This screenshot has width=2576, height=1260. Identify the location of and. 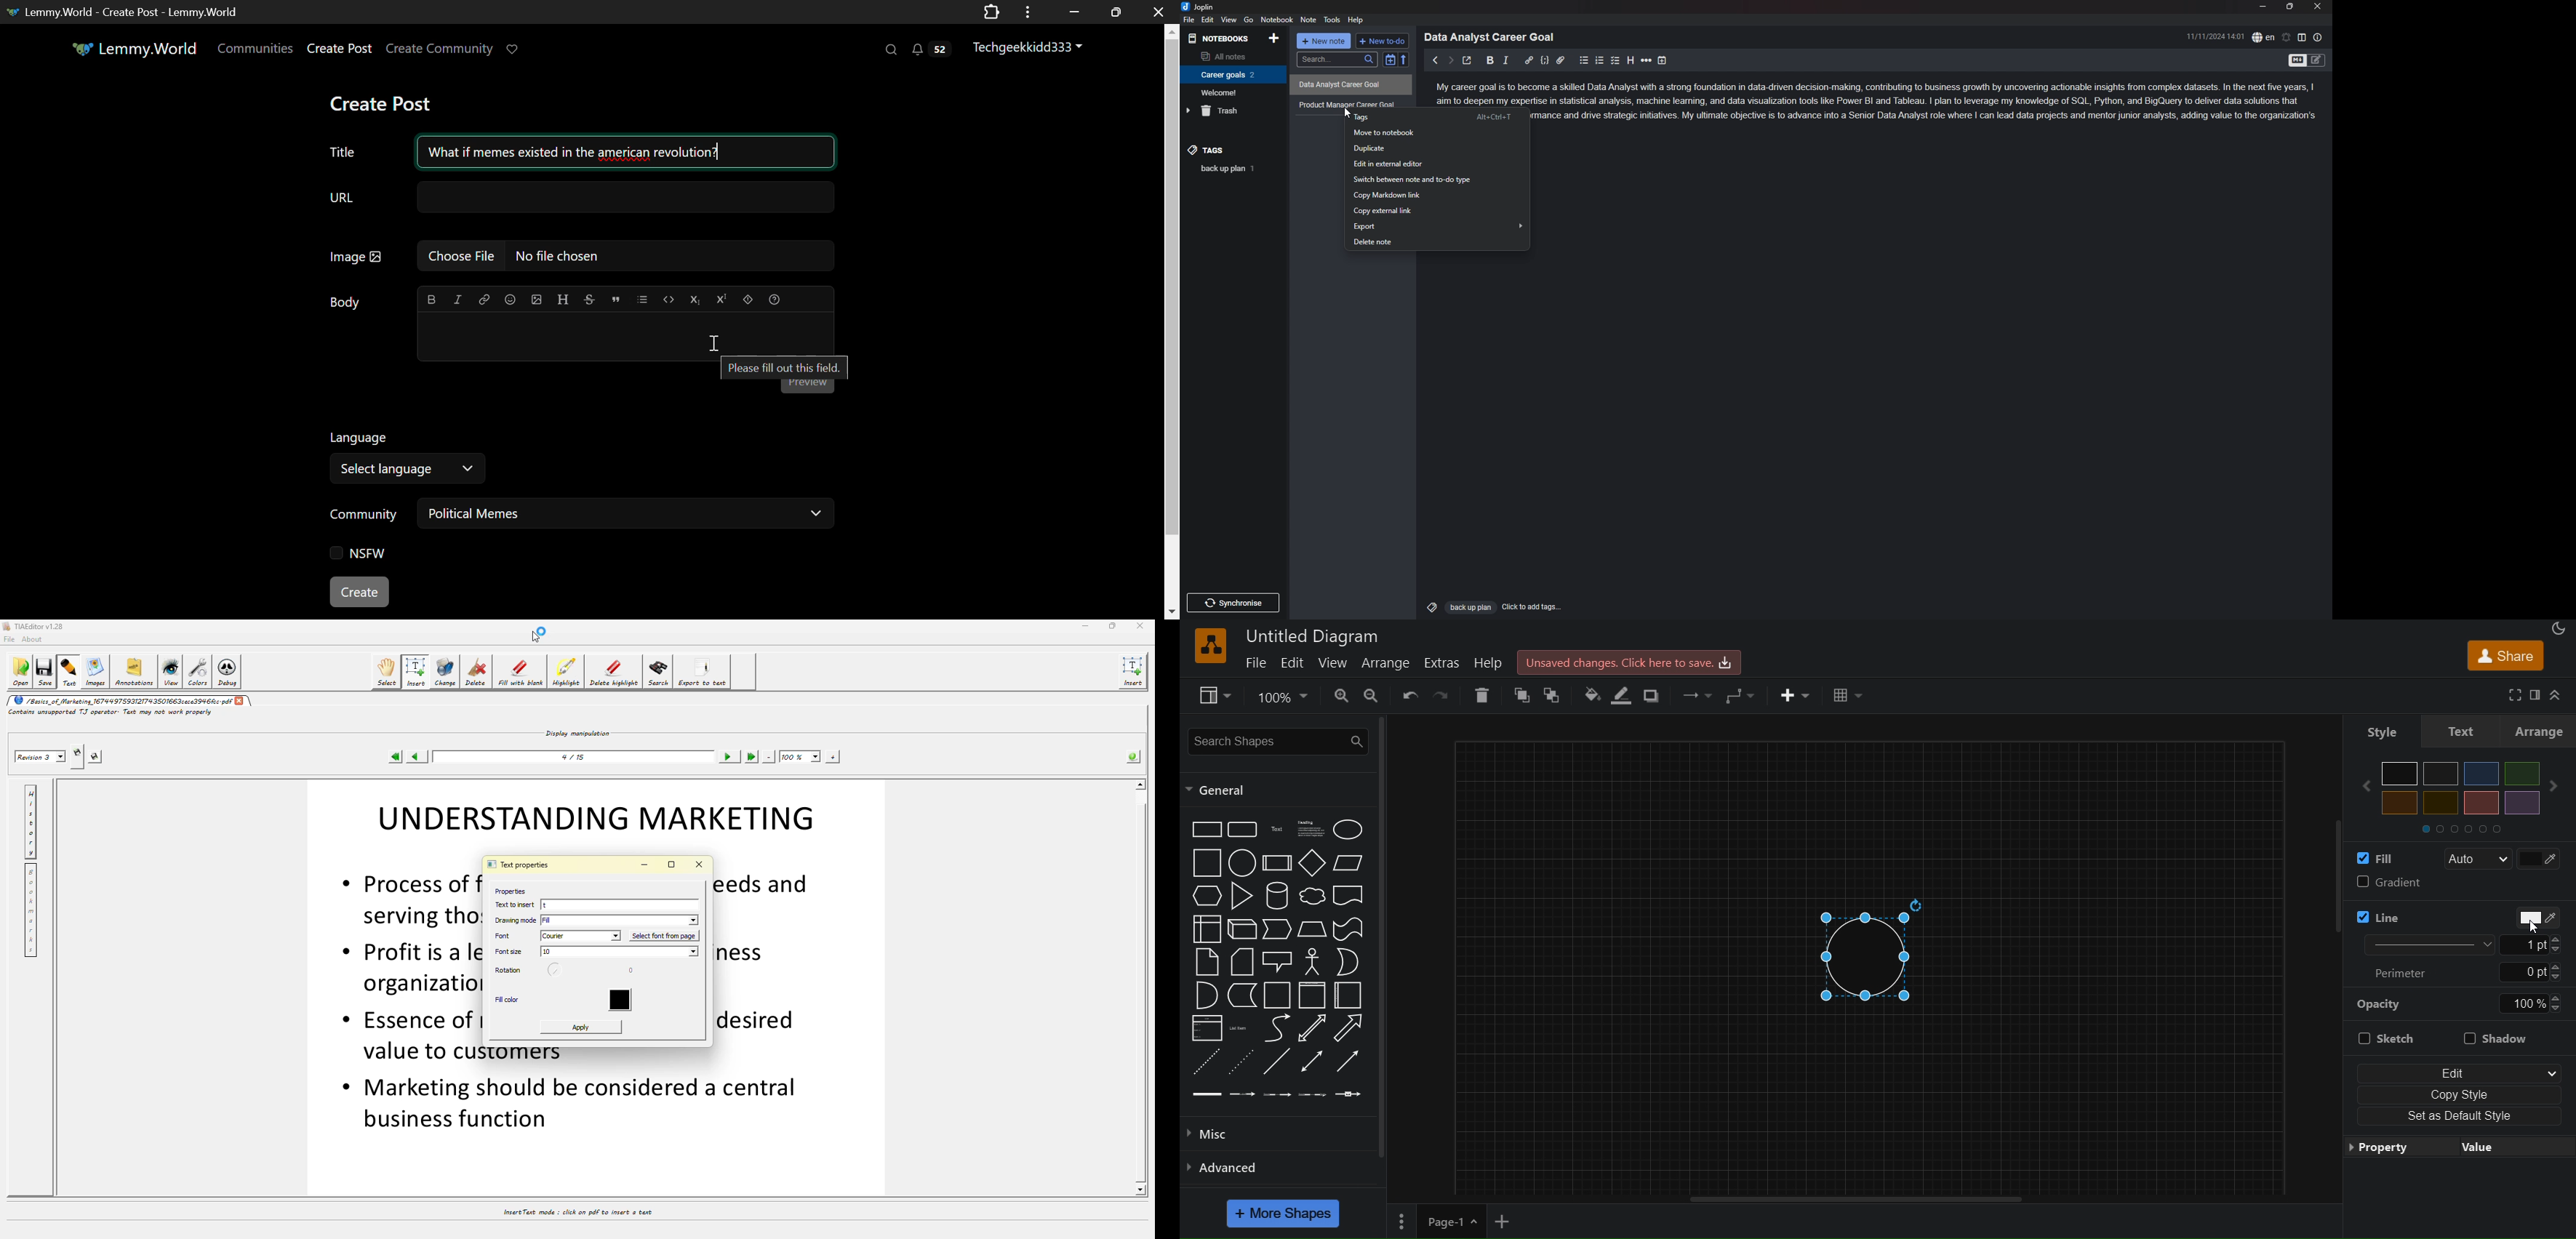
(1205, 997).